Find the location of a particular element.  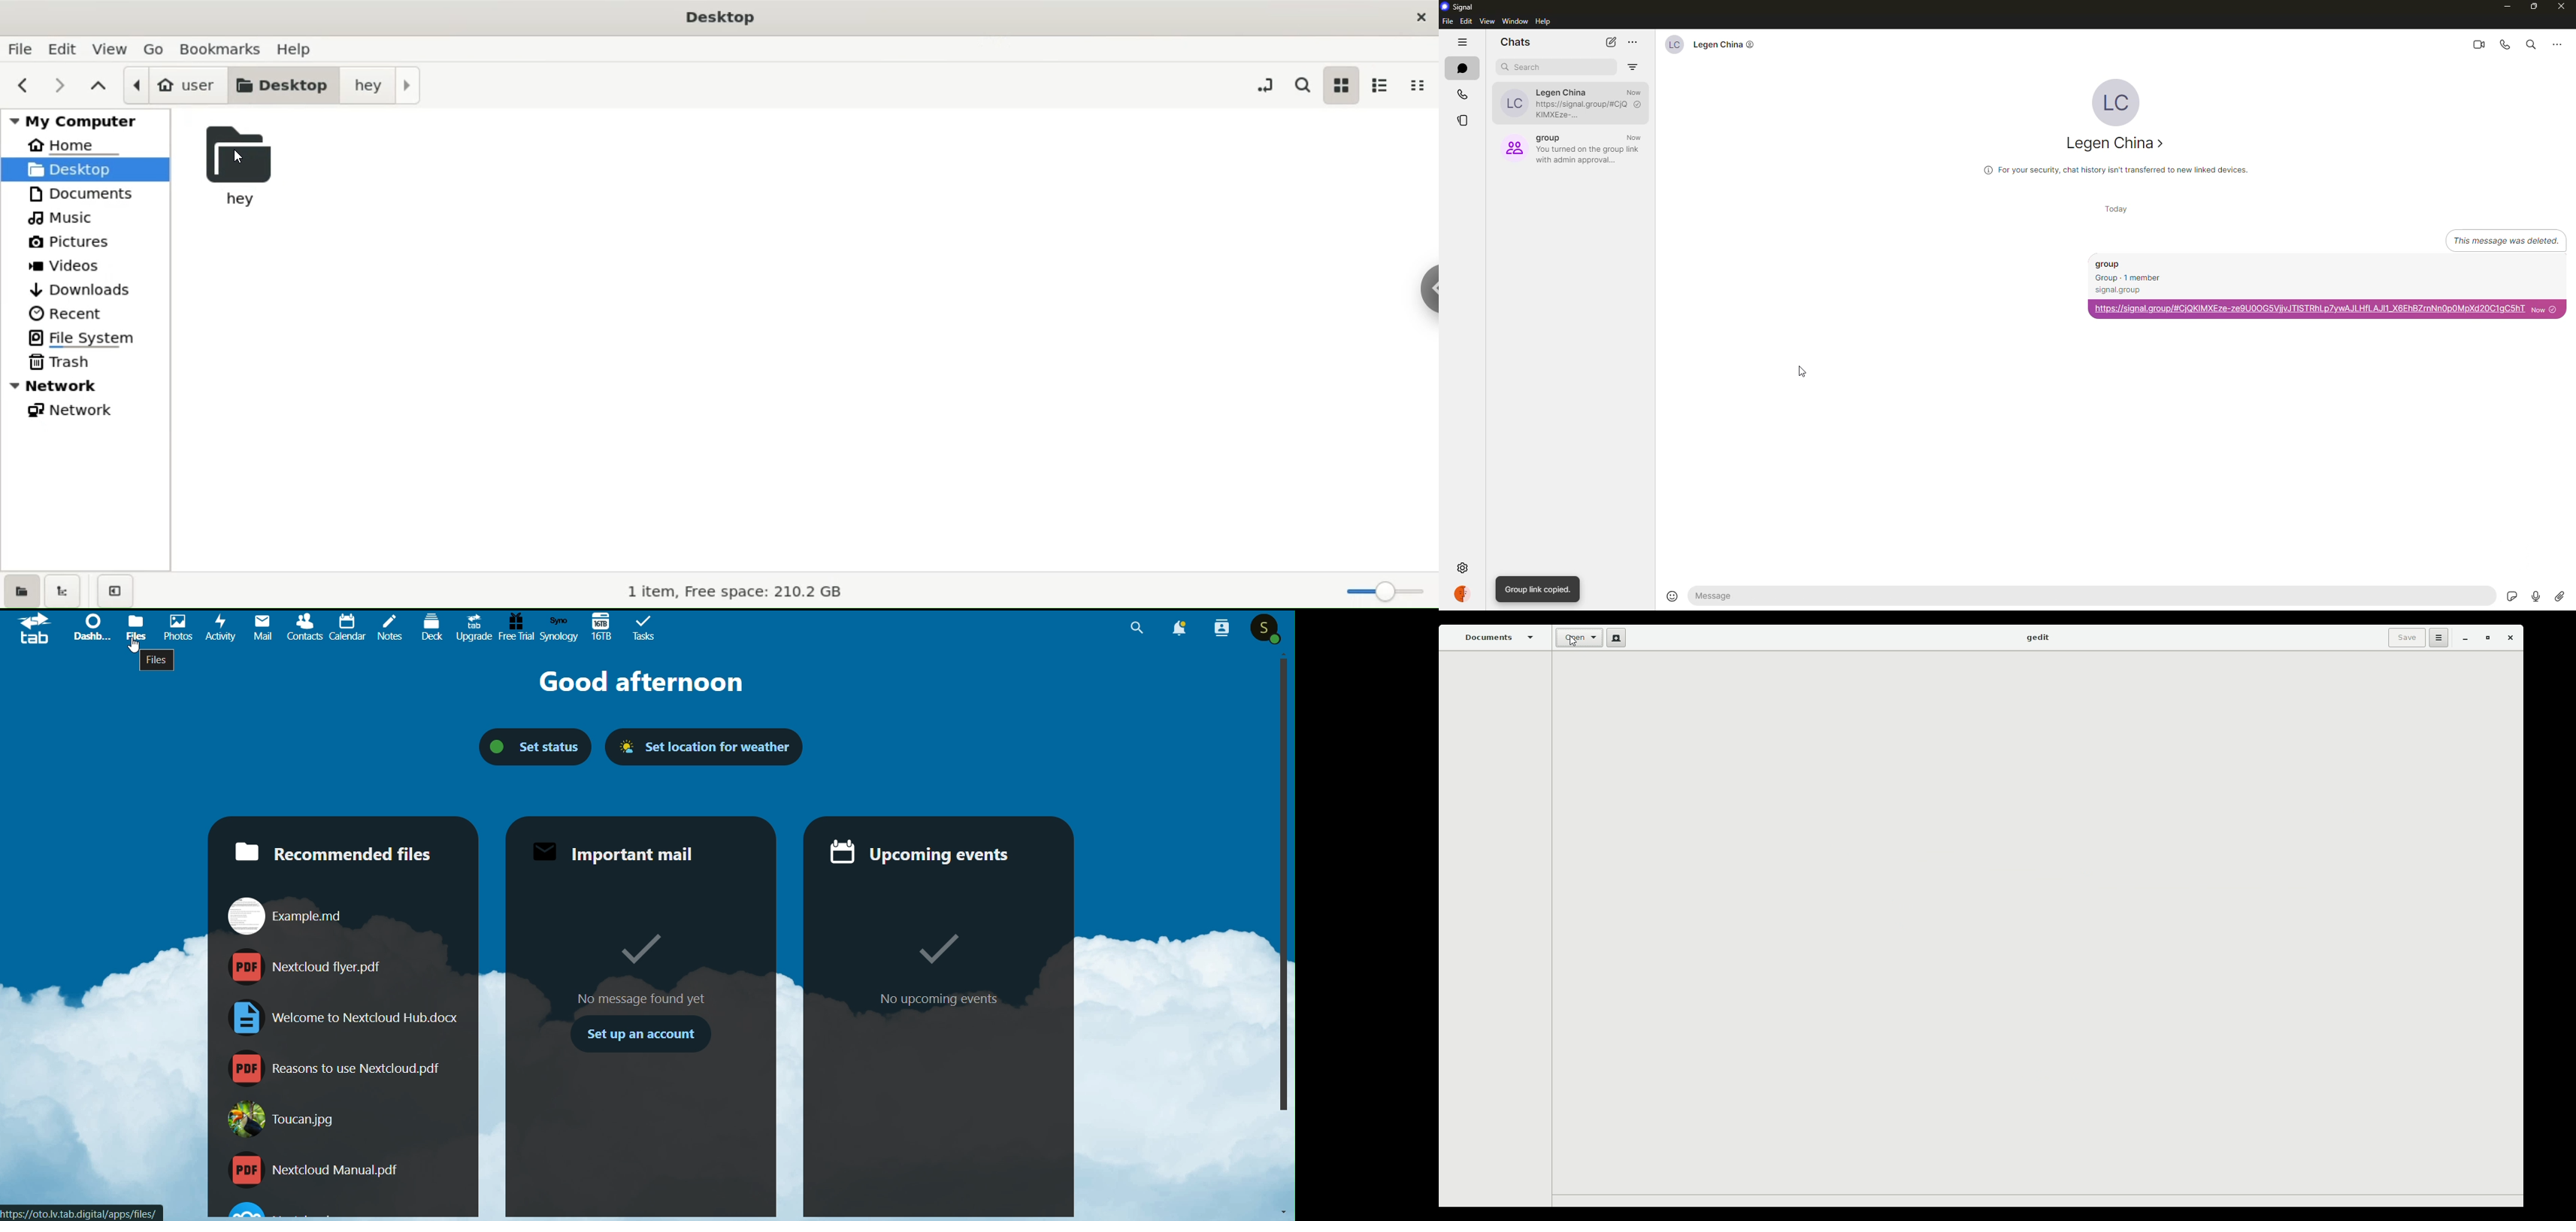

tab is located at coordinates (34, 629).